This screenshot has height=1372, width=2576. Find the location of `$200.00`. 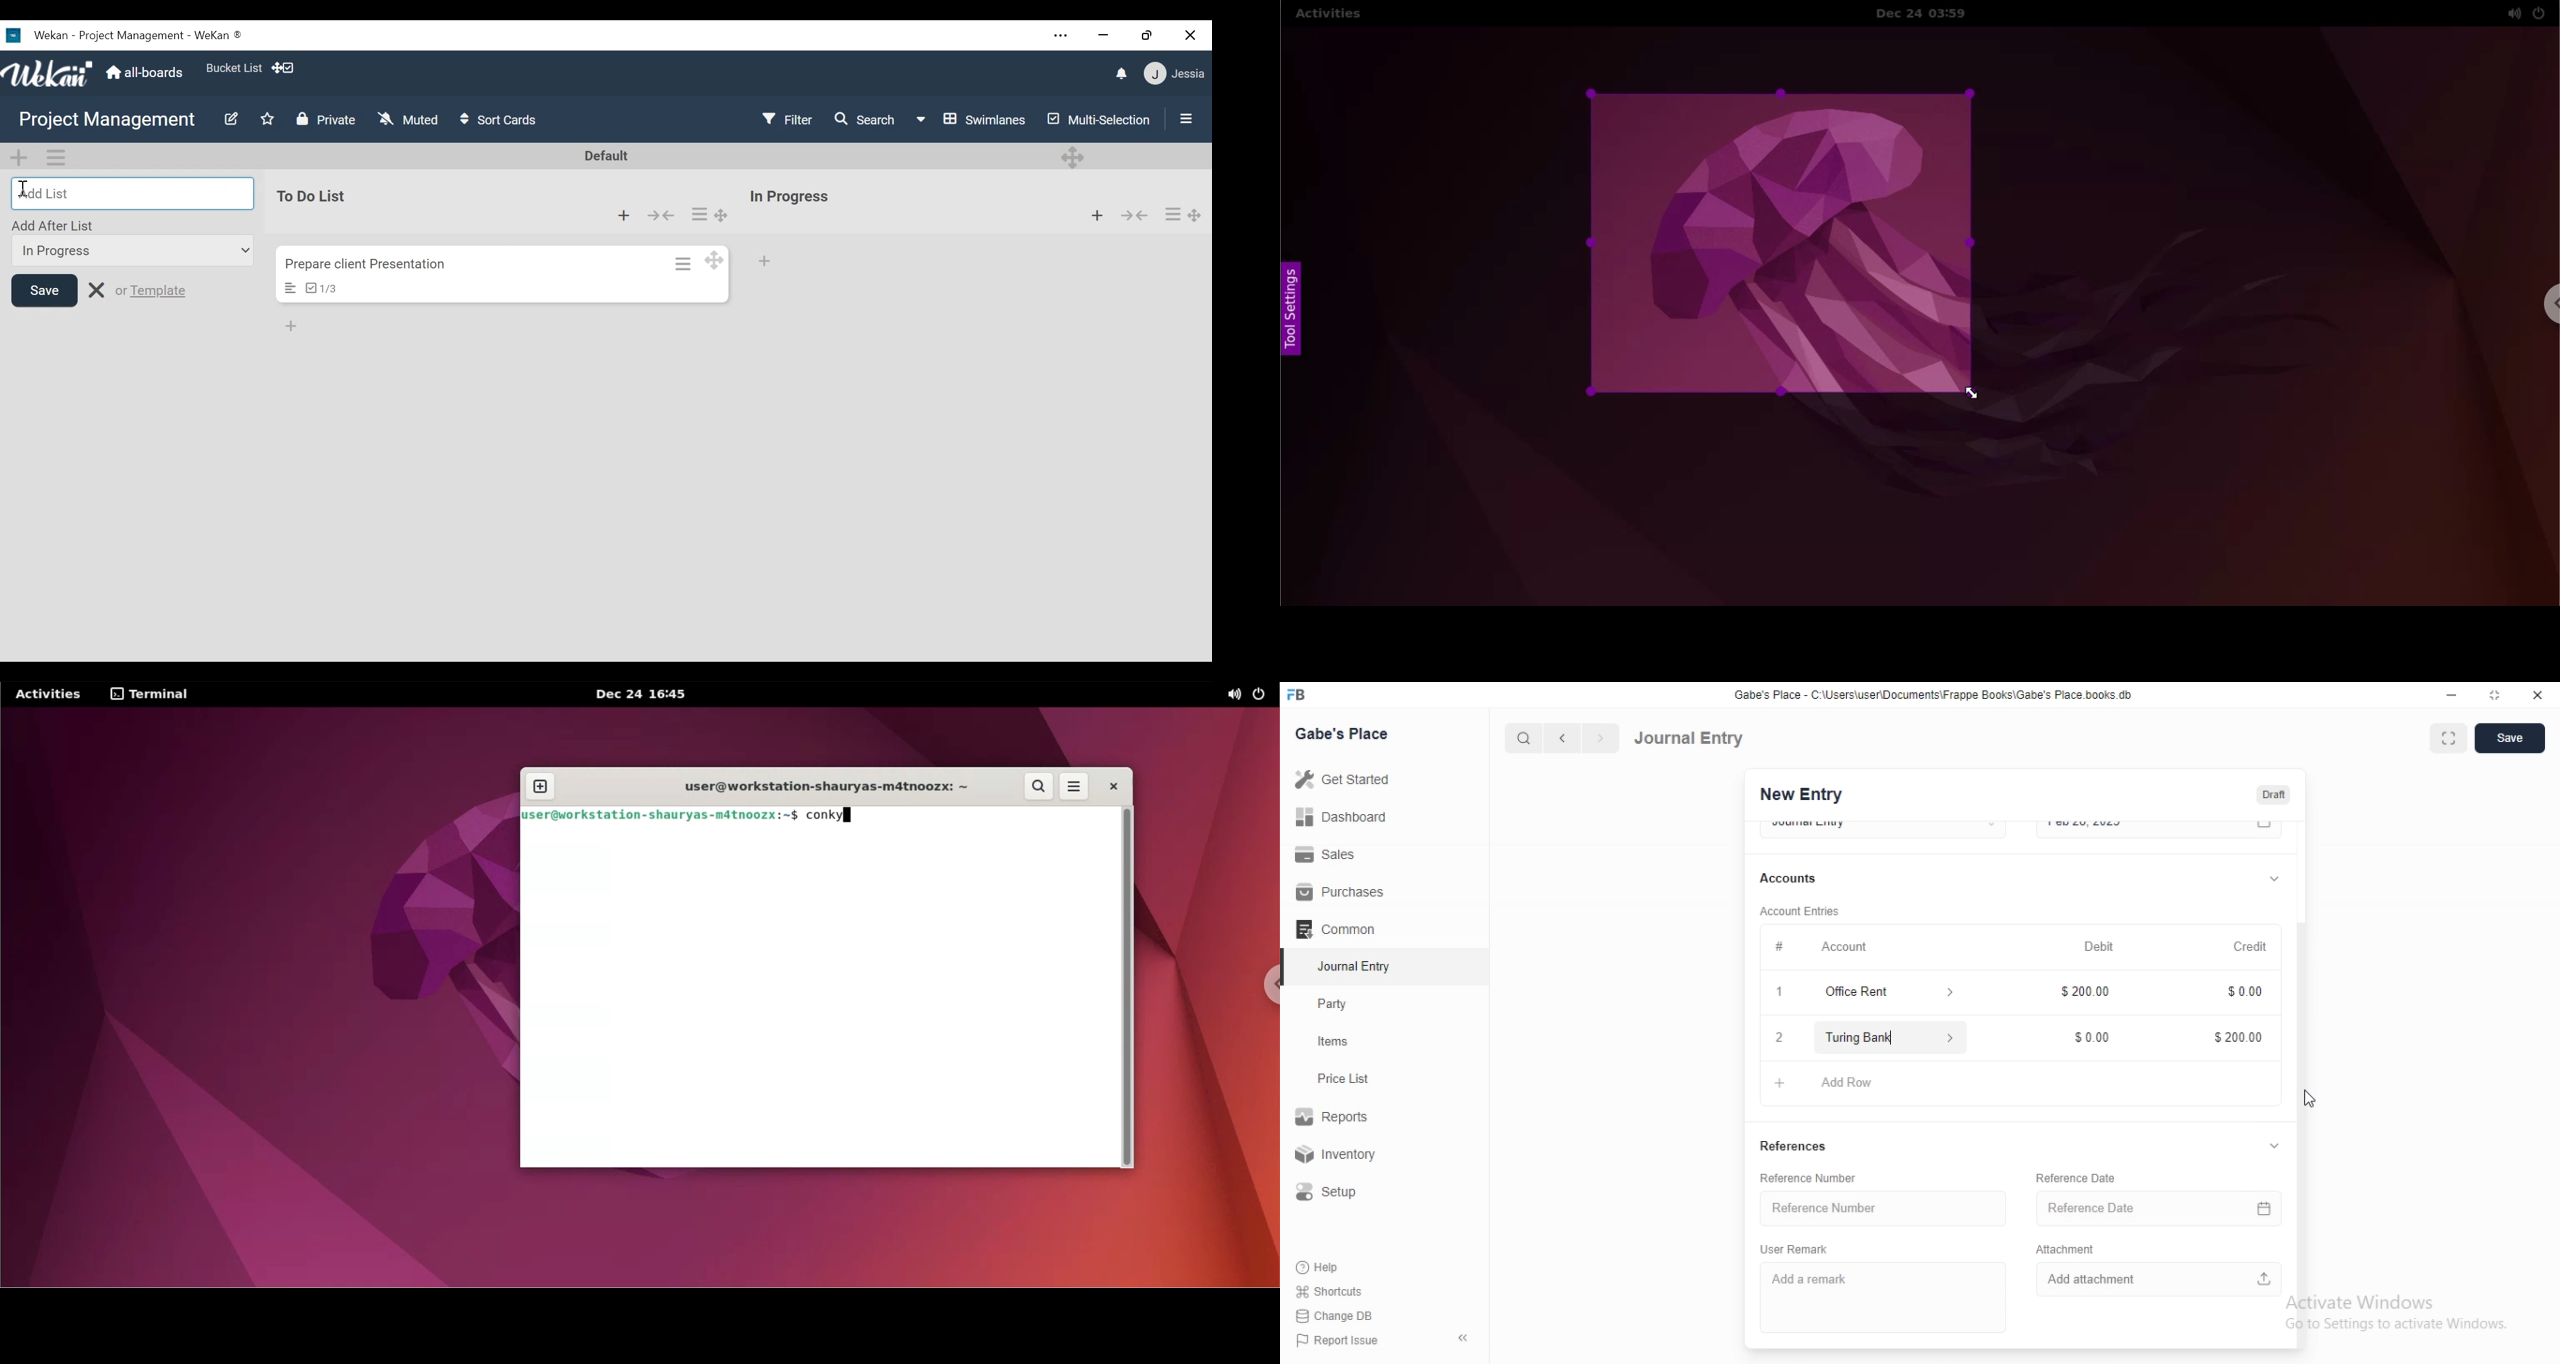

$200.00 is located at coordinates (2082, 993).